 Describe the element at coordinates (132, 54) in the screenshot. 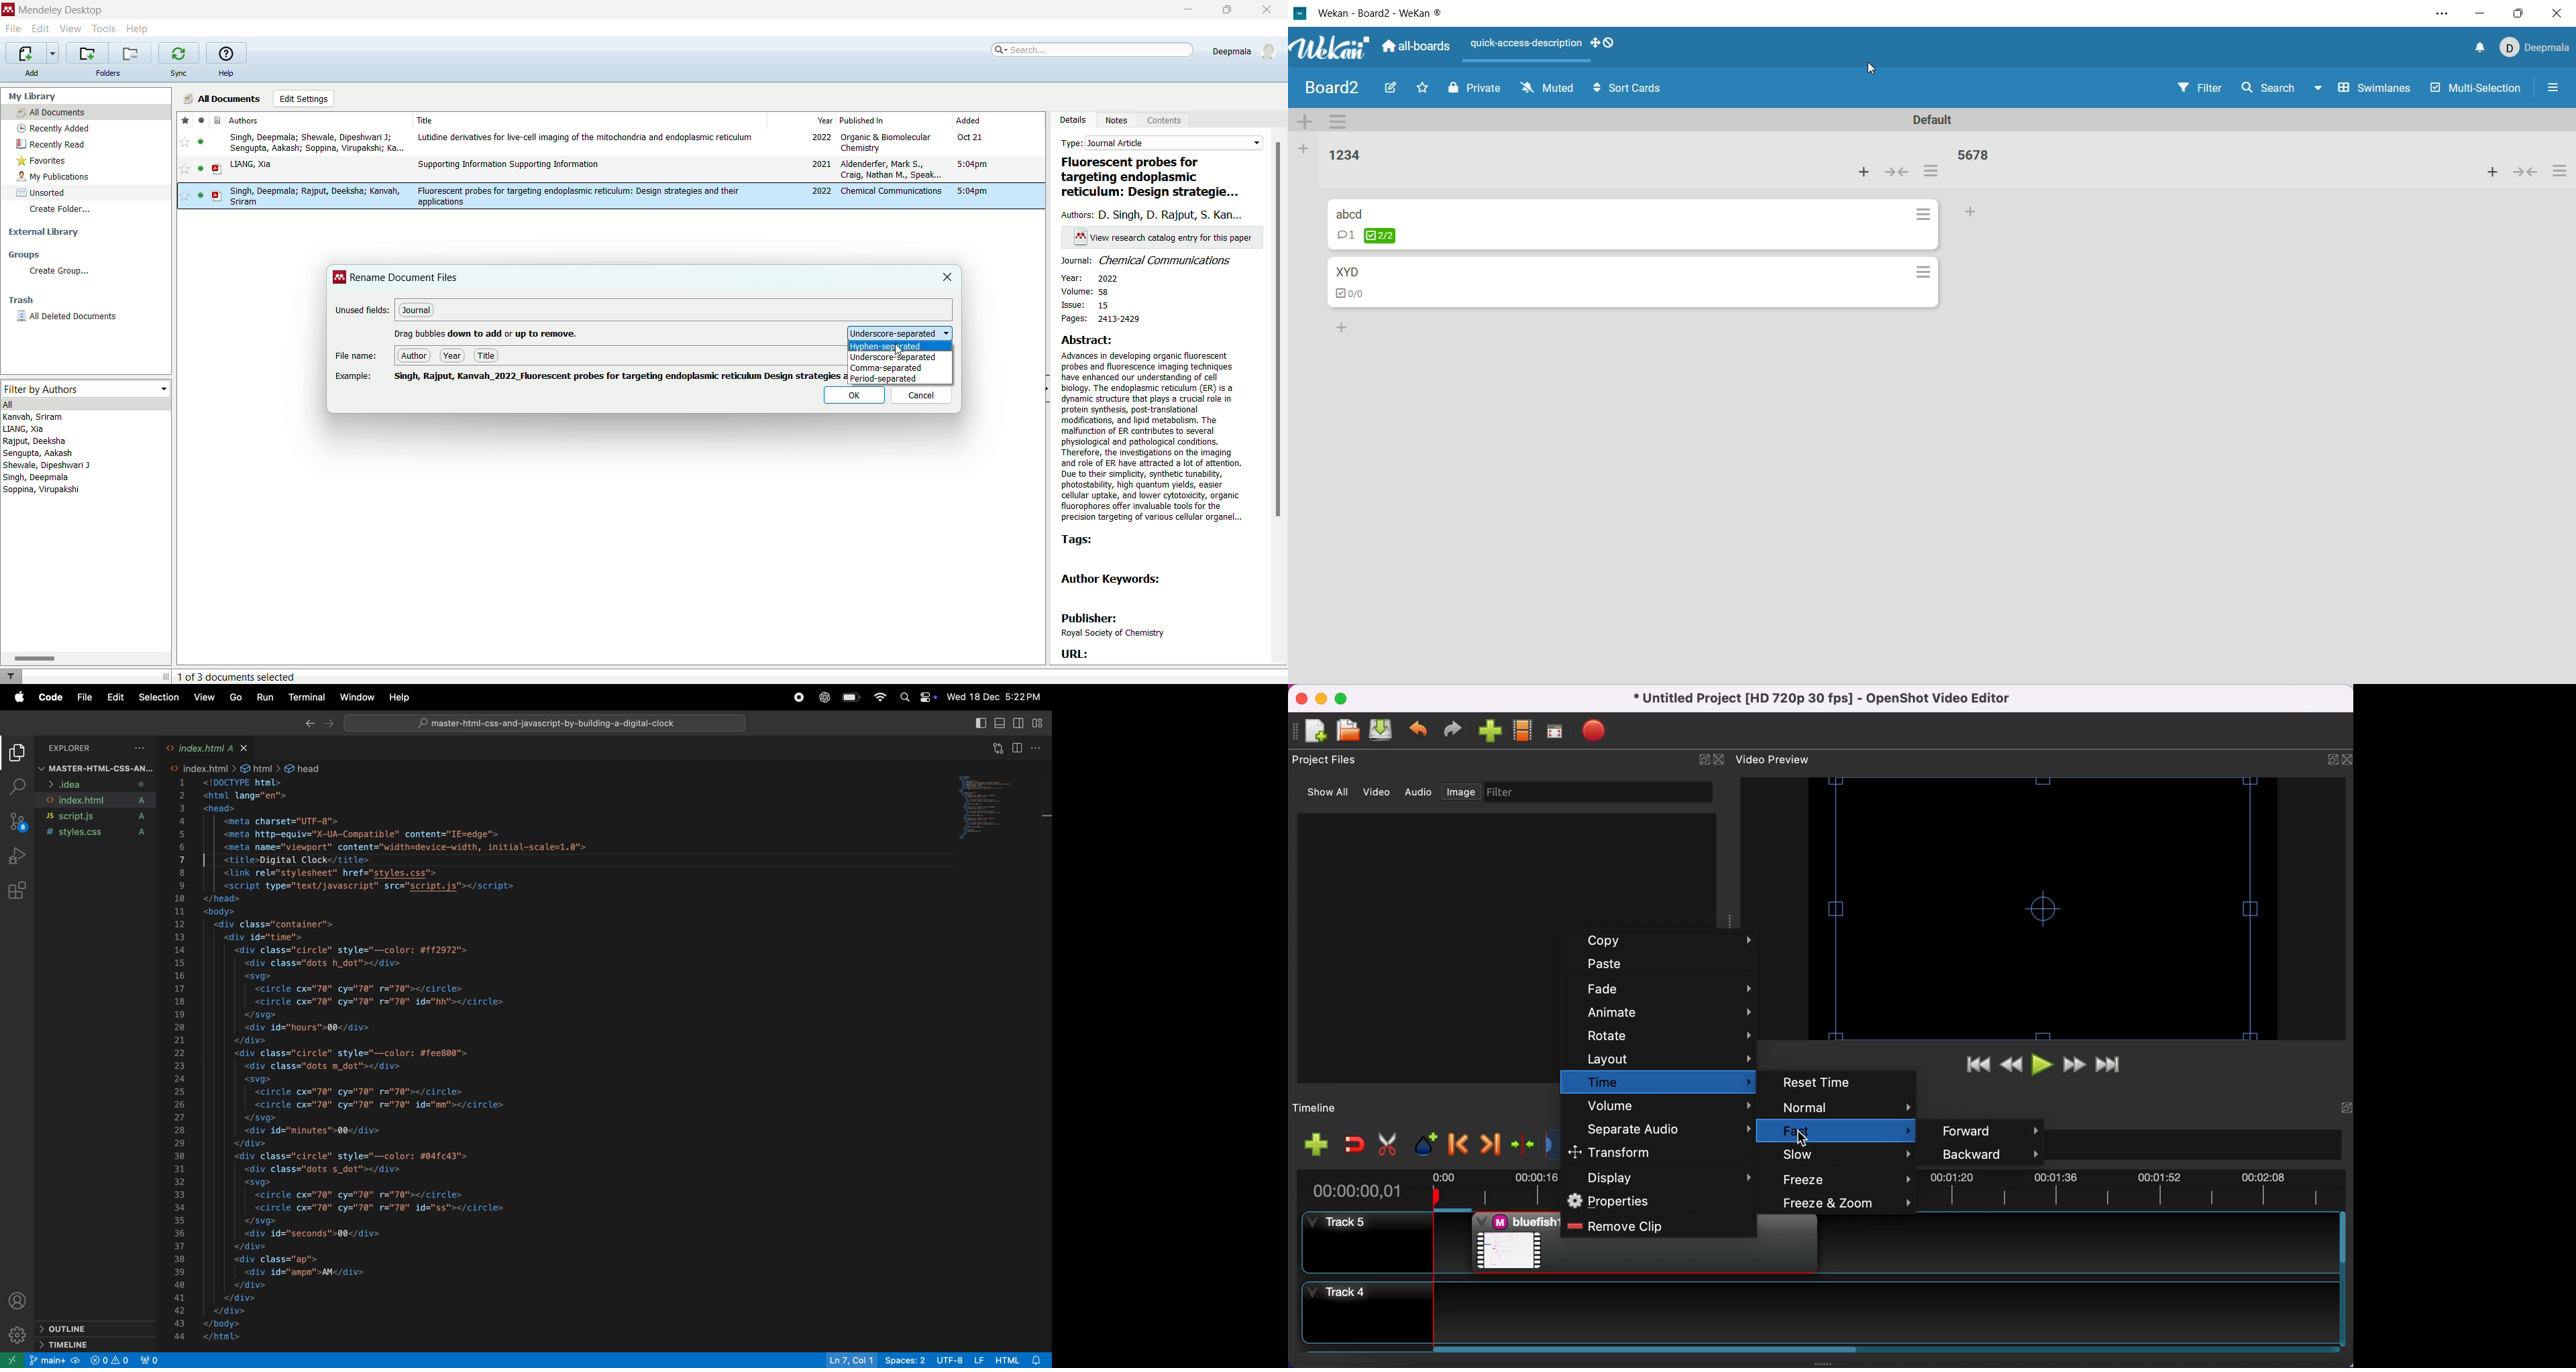

I see `remove current folder` at that location.